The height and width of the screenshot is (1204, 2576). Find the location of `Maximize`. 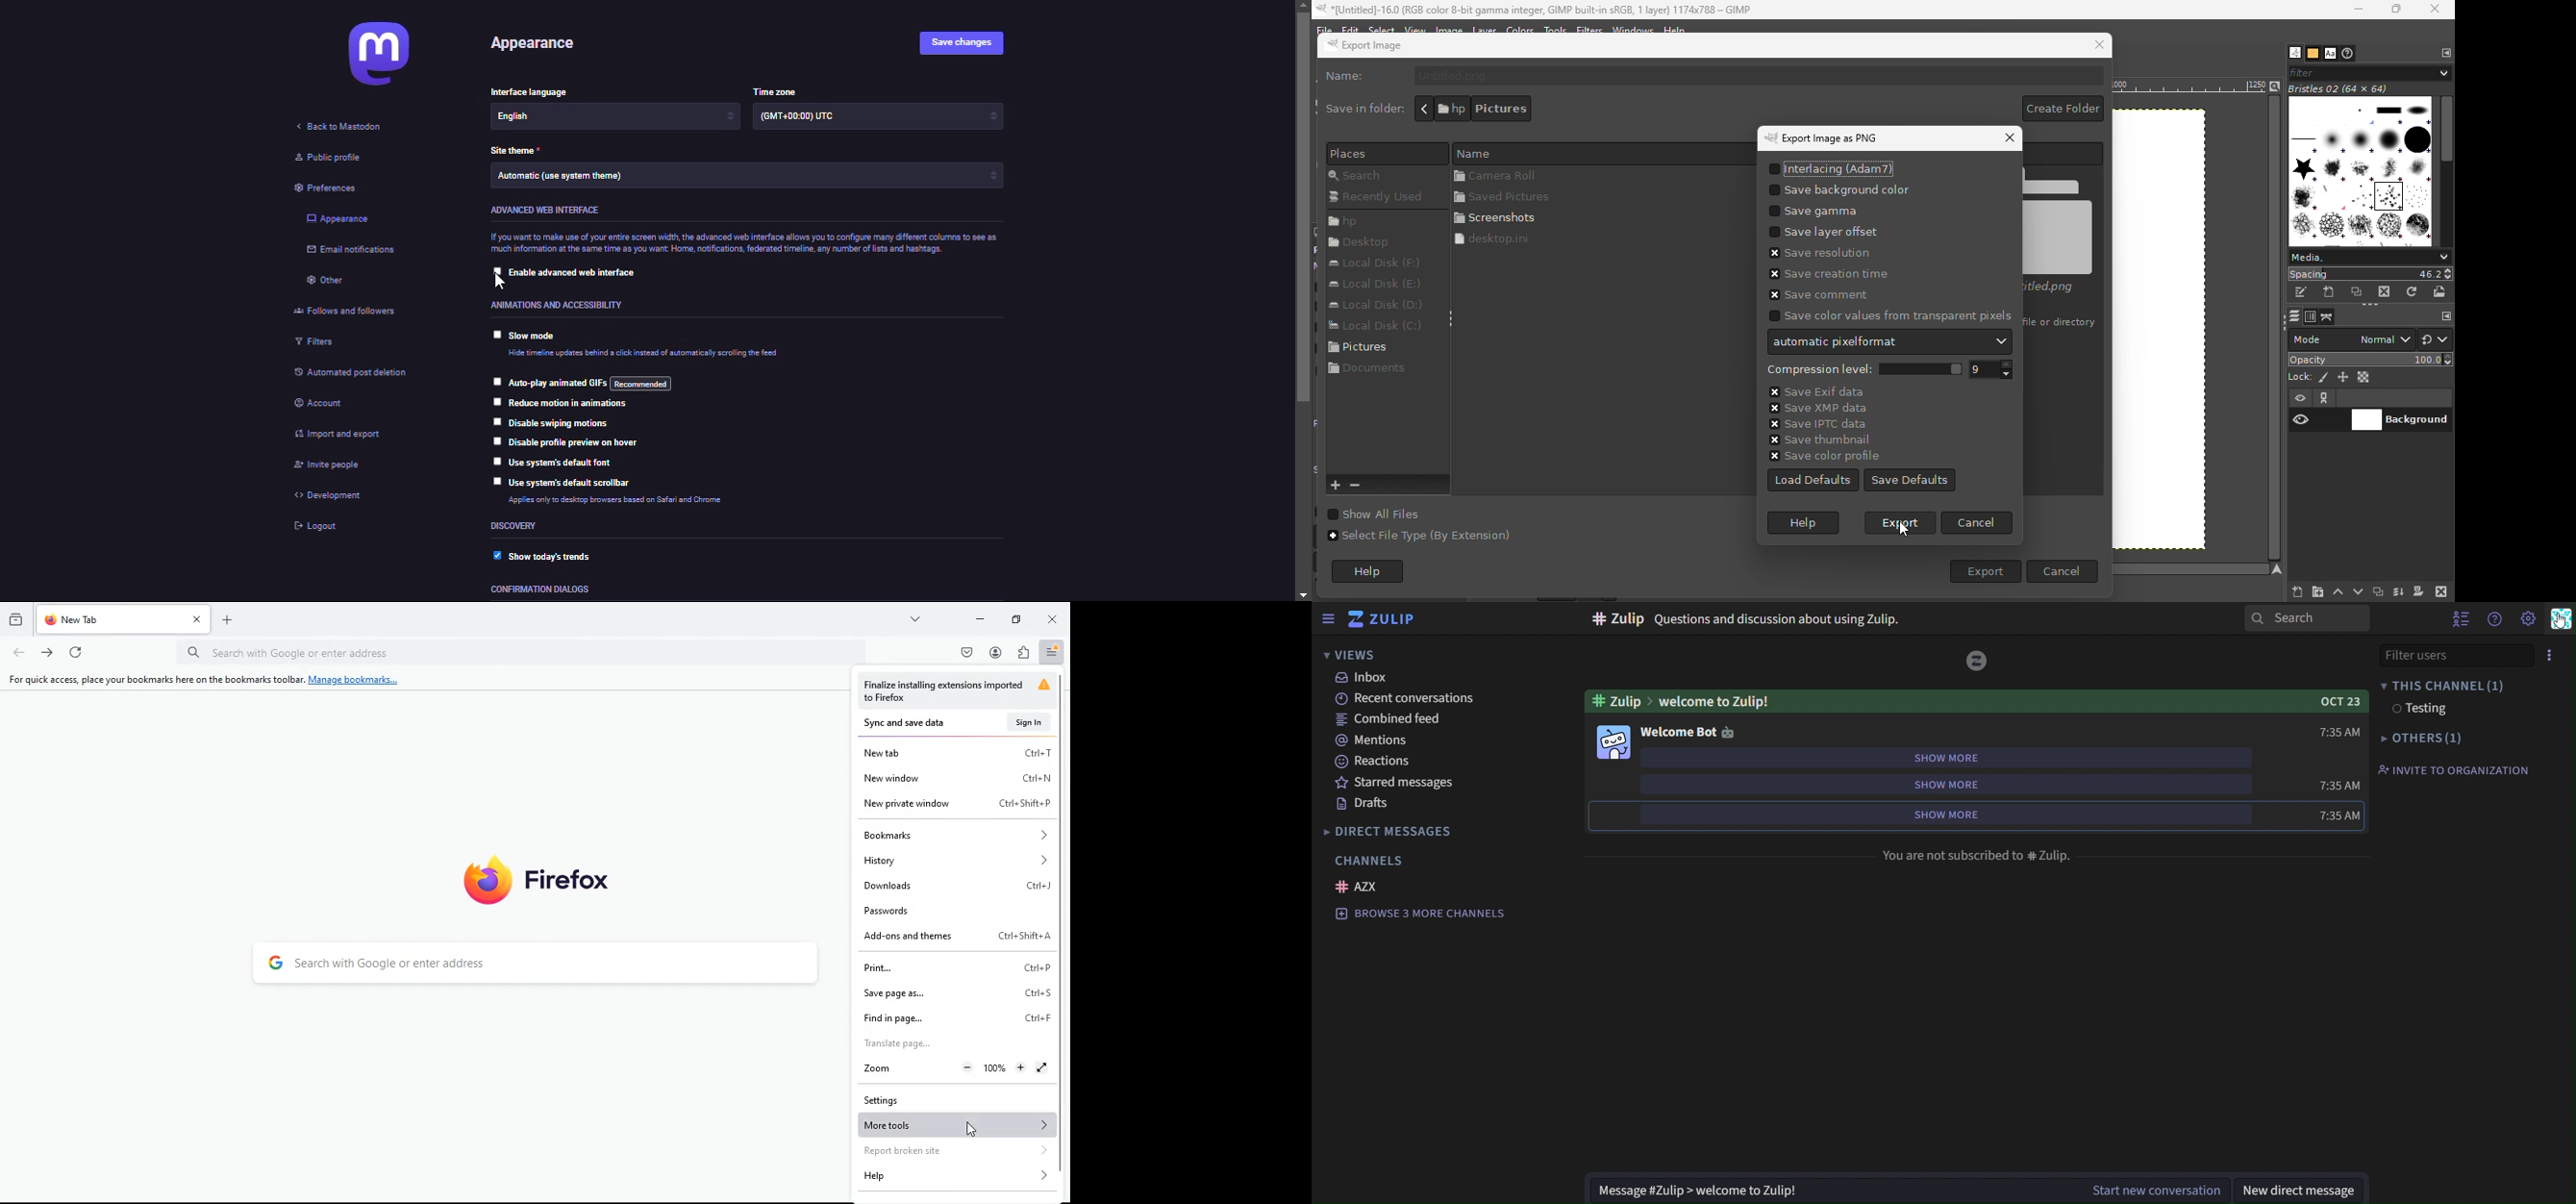

Maximize is located at coordinates (2397, 10).